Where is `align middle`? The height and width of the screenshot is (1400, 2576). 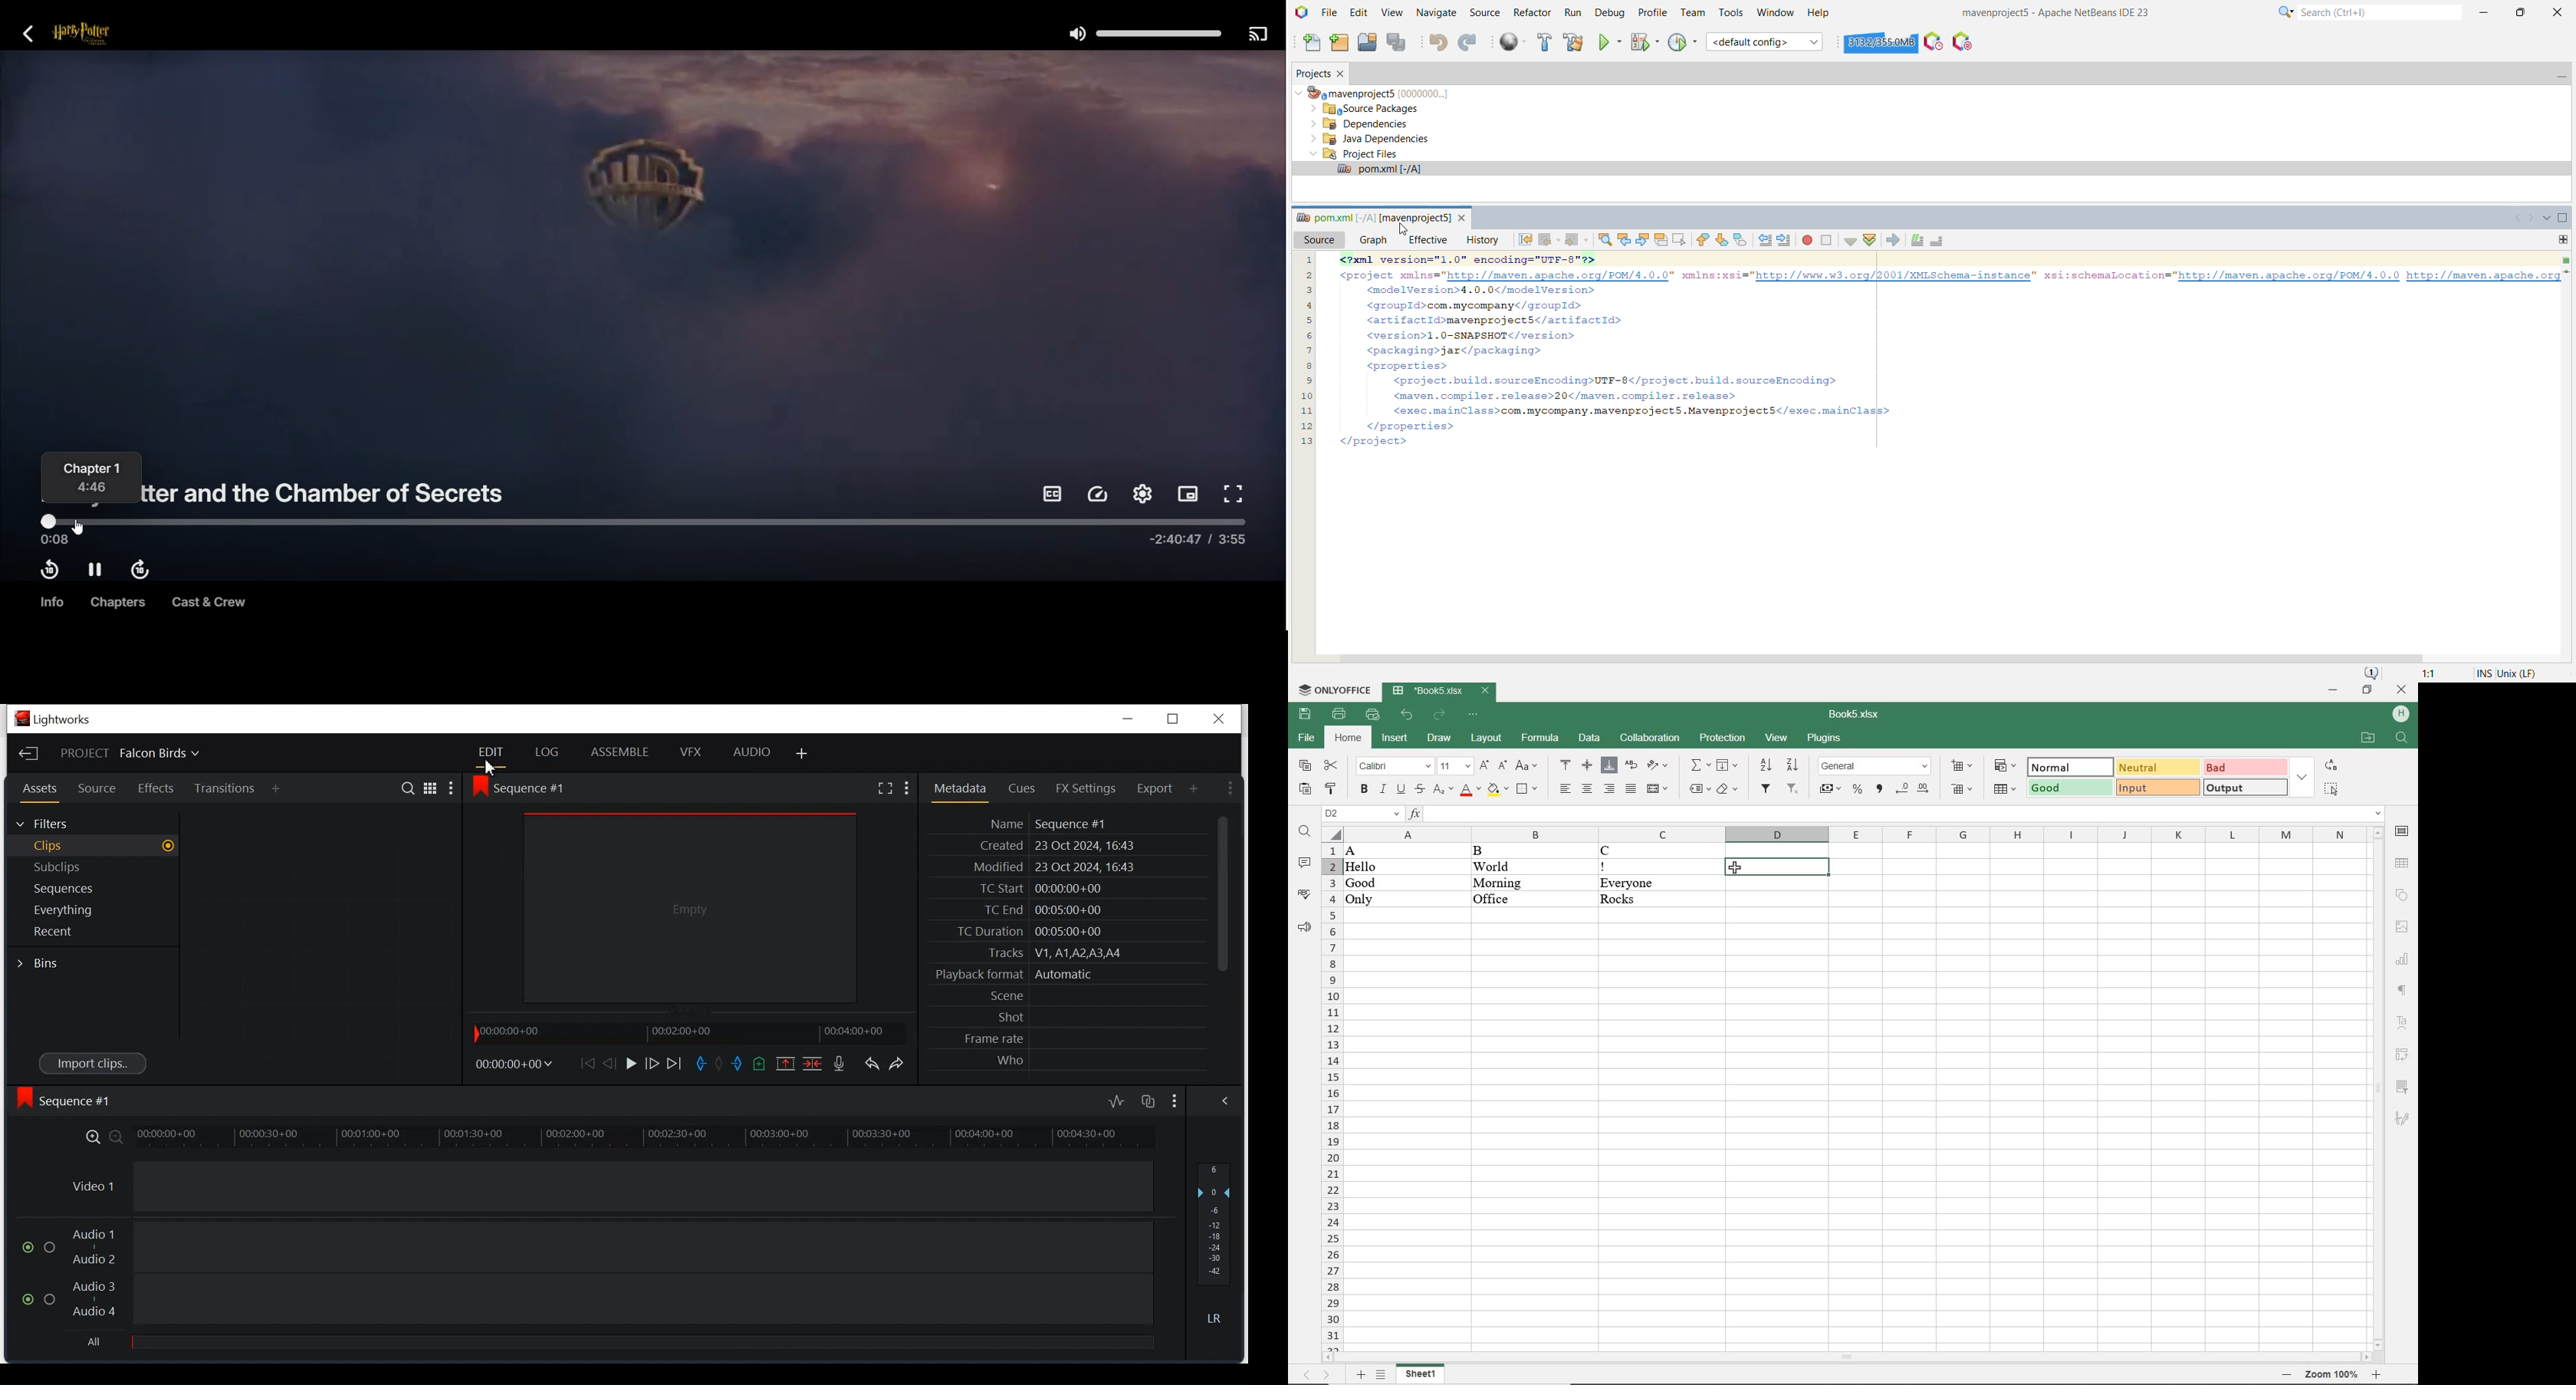
align middle is located at coordinates (1587, 767).